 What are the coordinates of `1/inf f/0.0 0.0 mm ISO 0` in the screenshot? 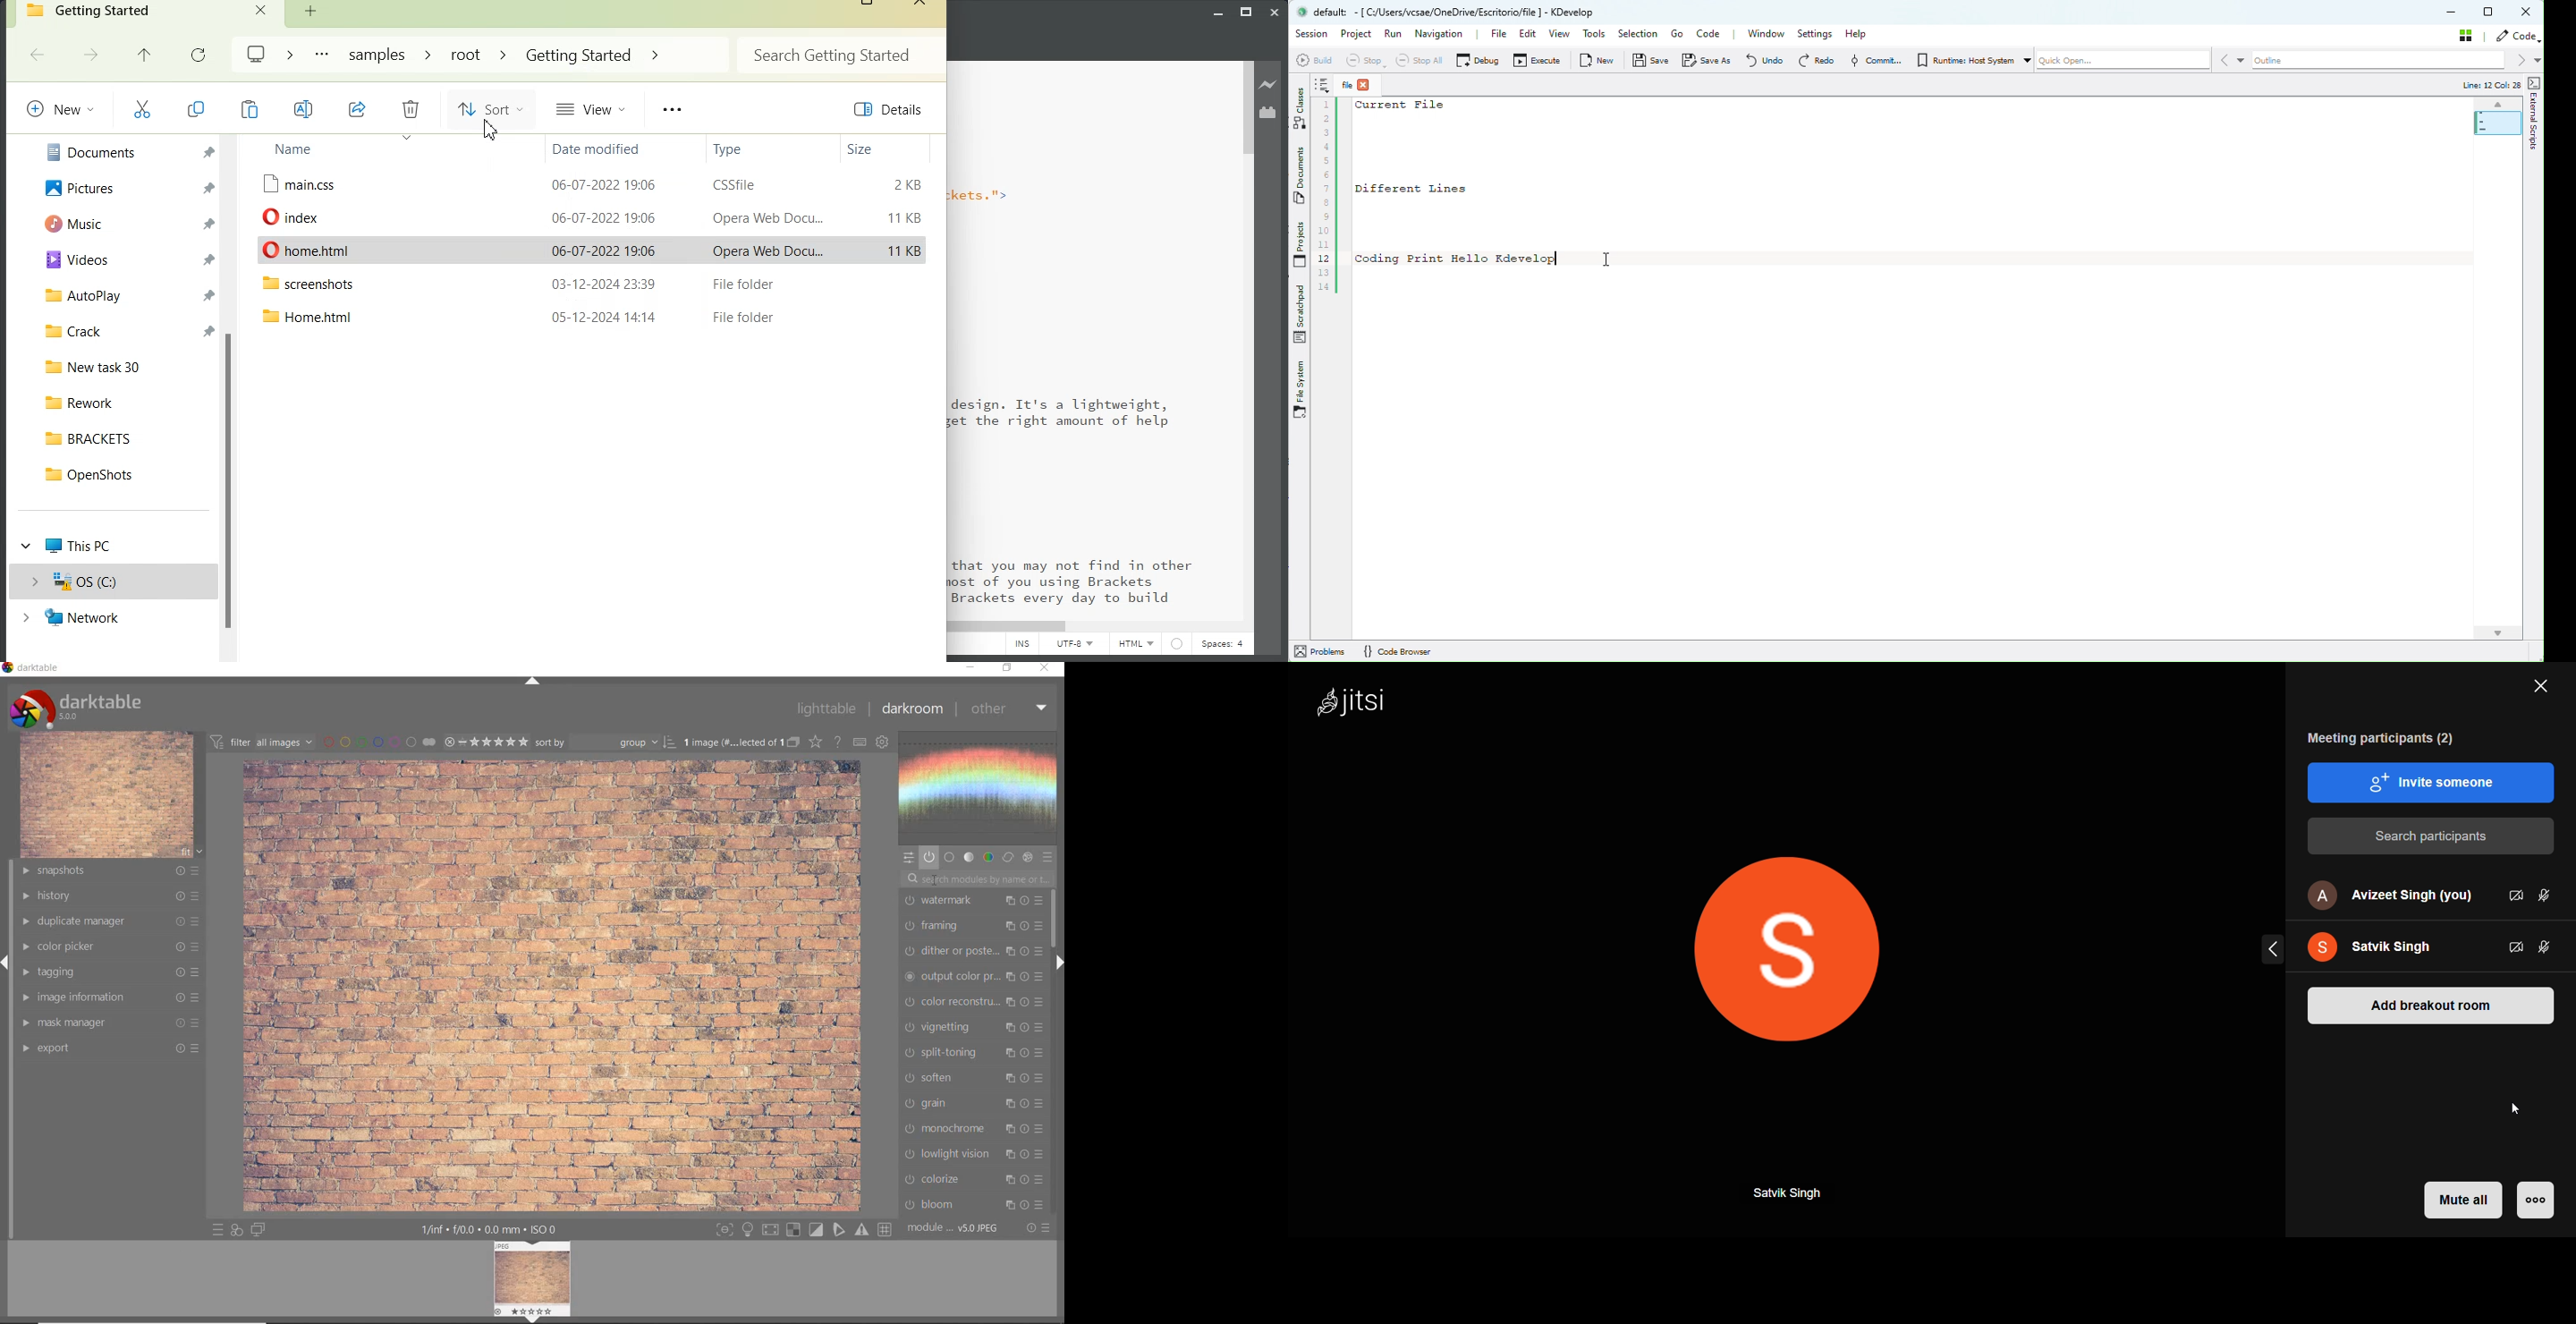 It's located at (489, 1229).